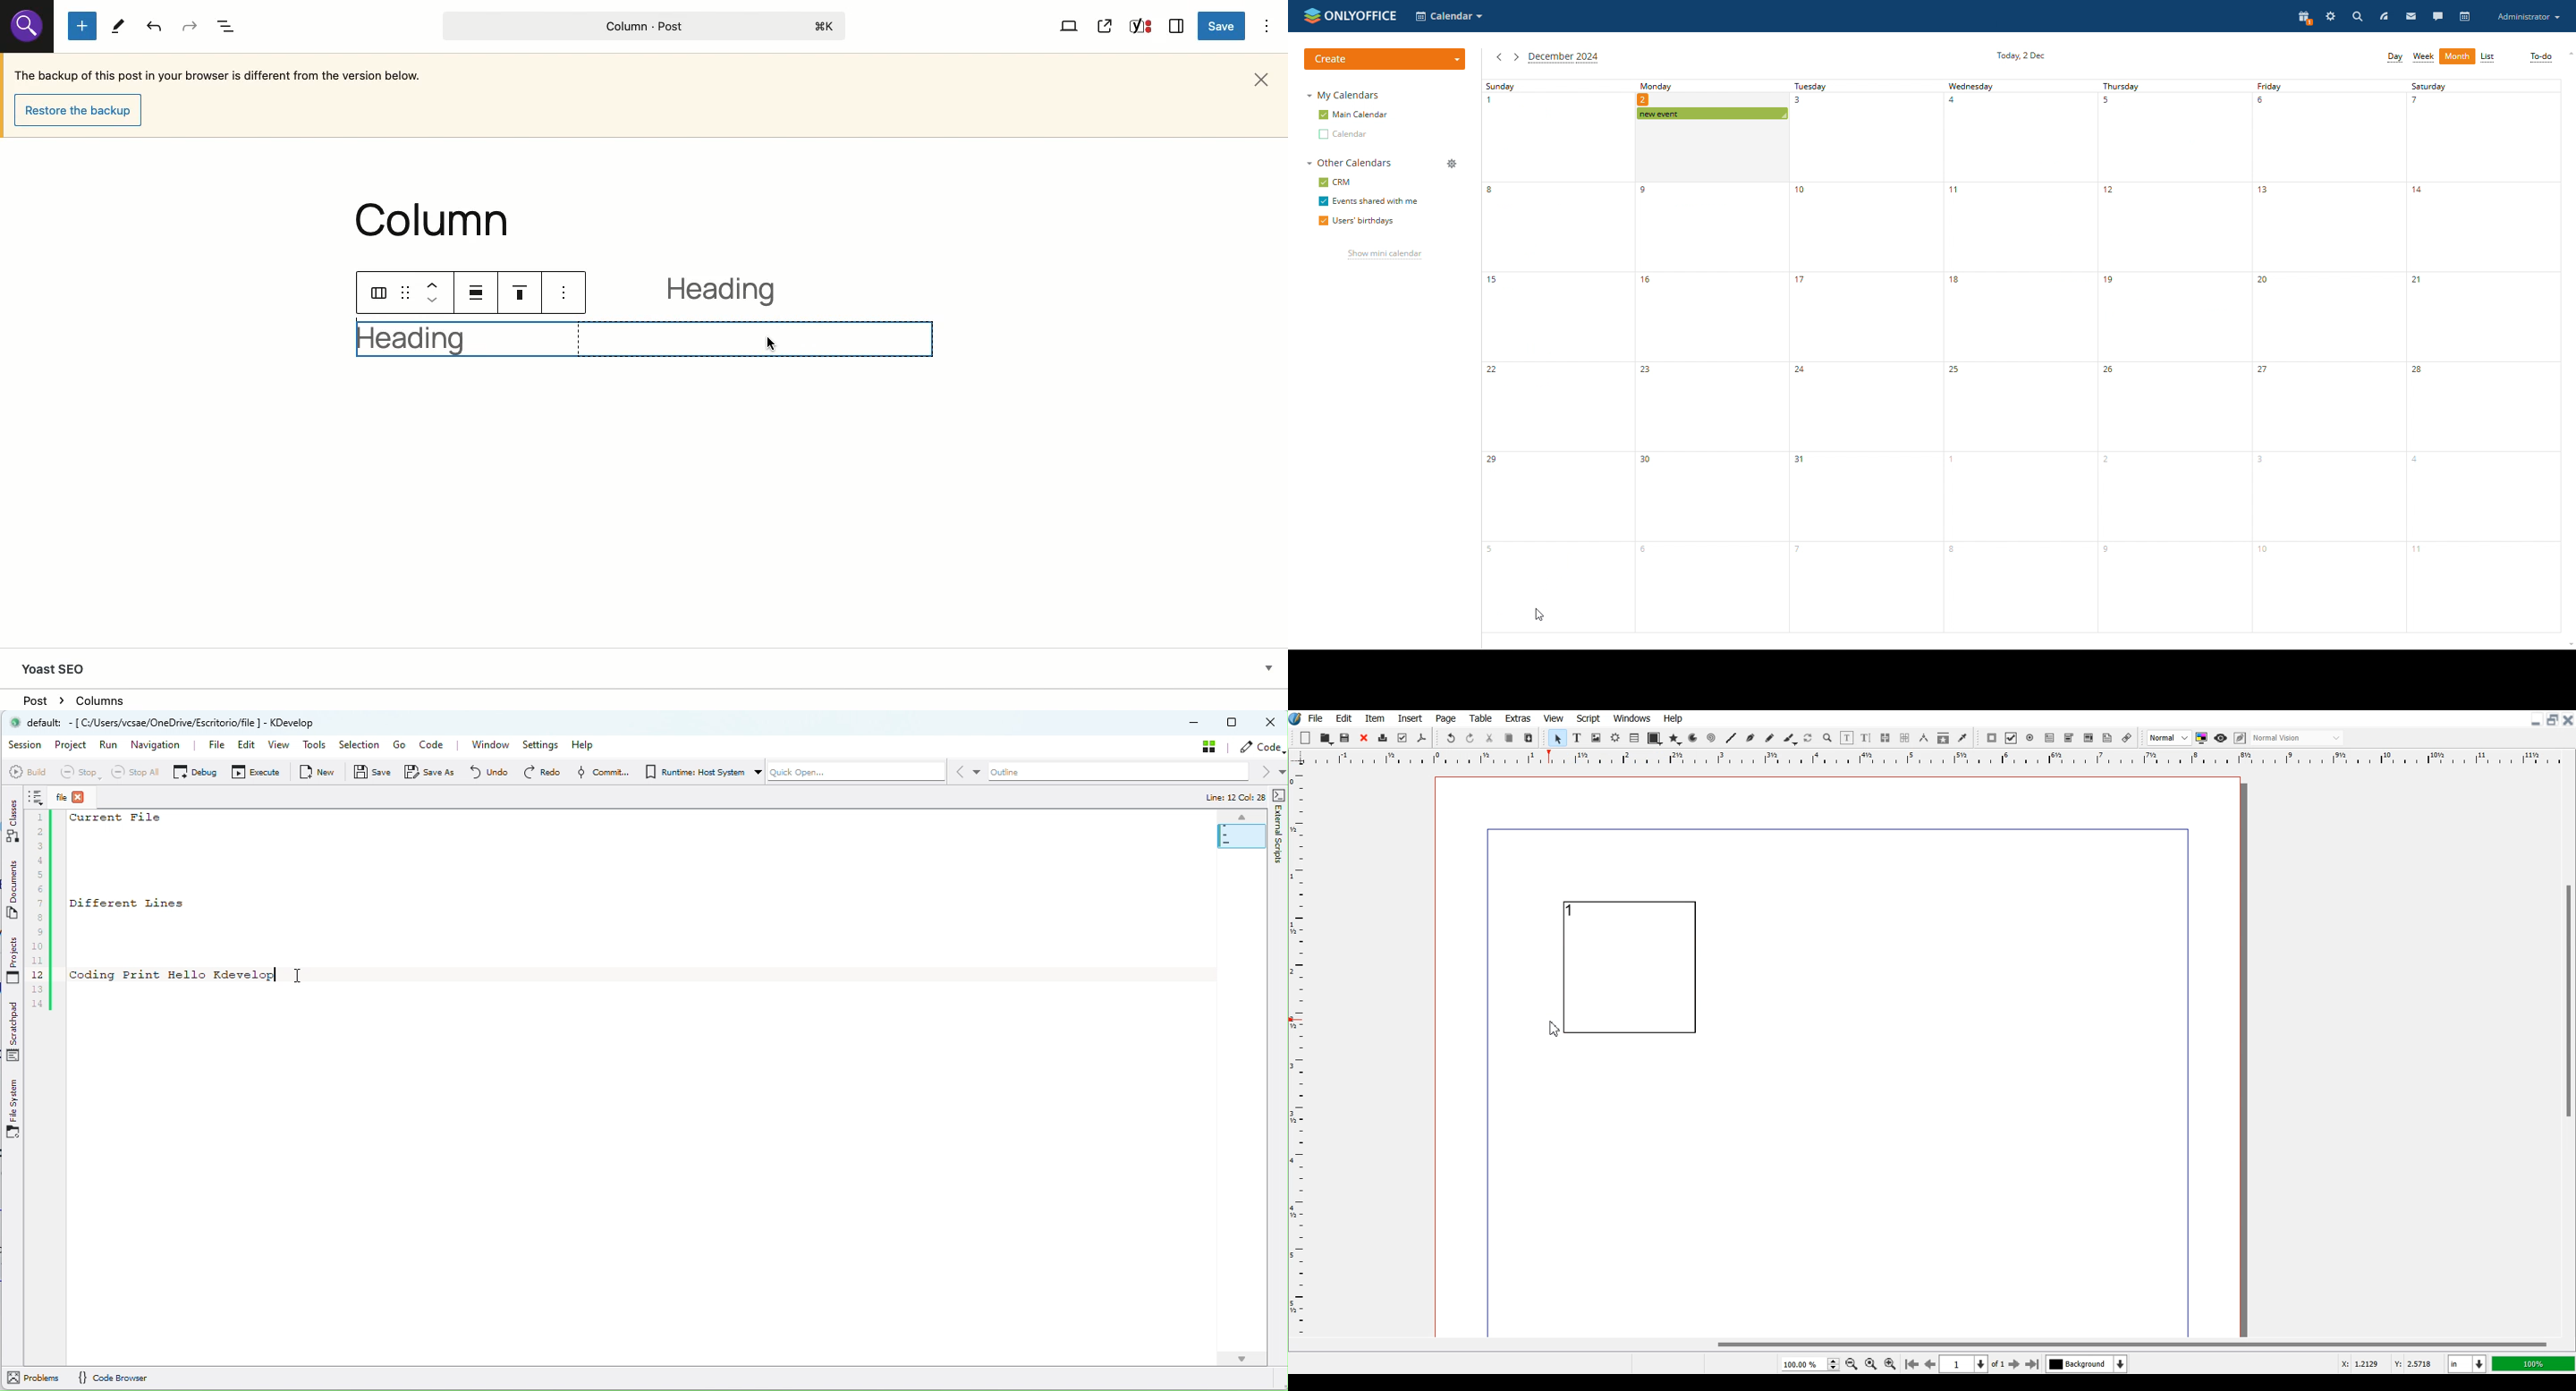  I want to click on scroll up , so click(2568, 55).